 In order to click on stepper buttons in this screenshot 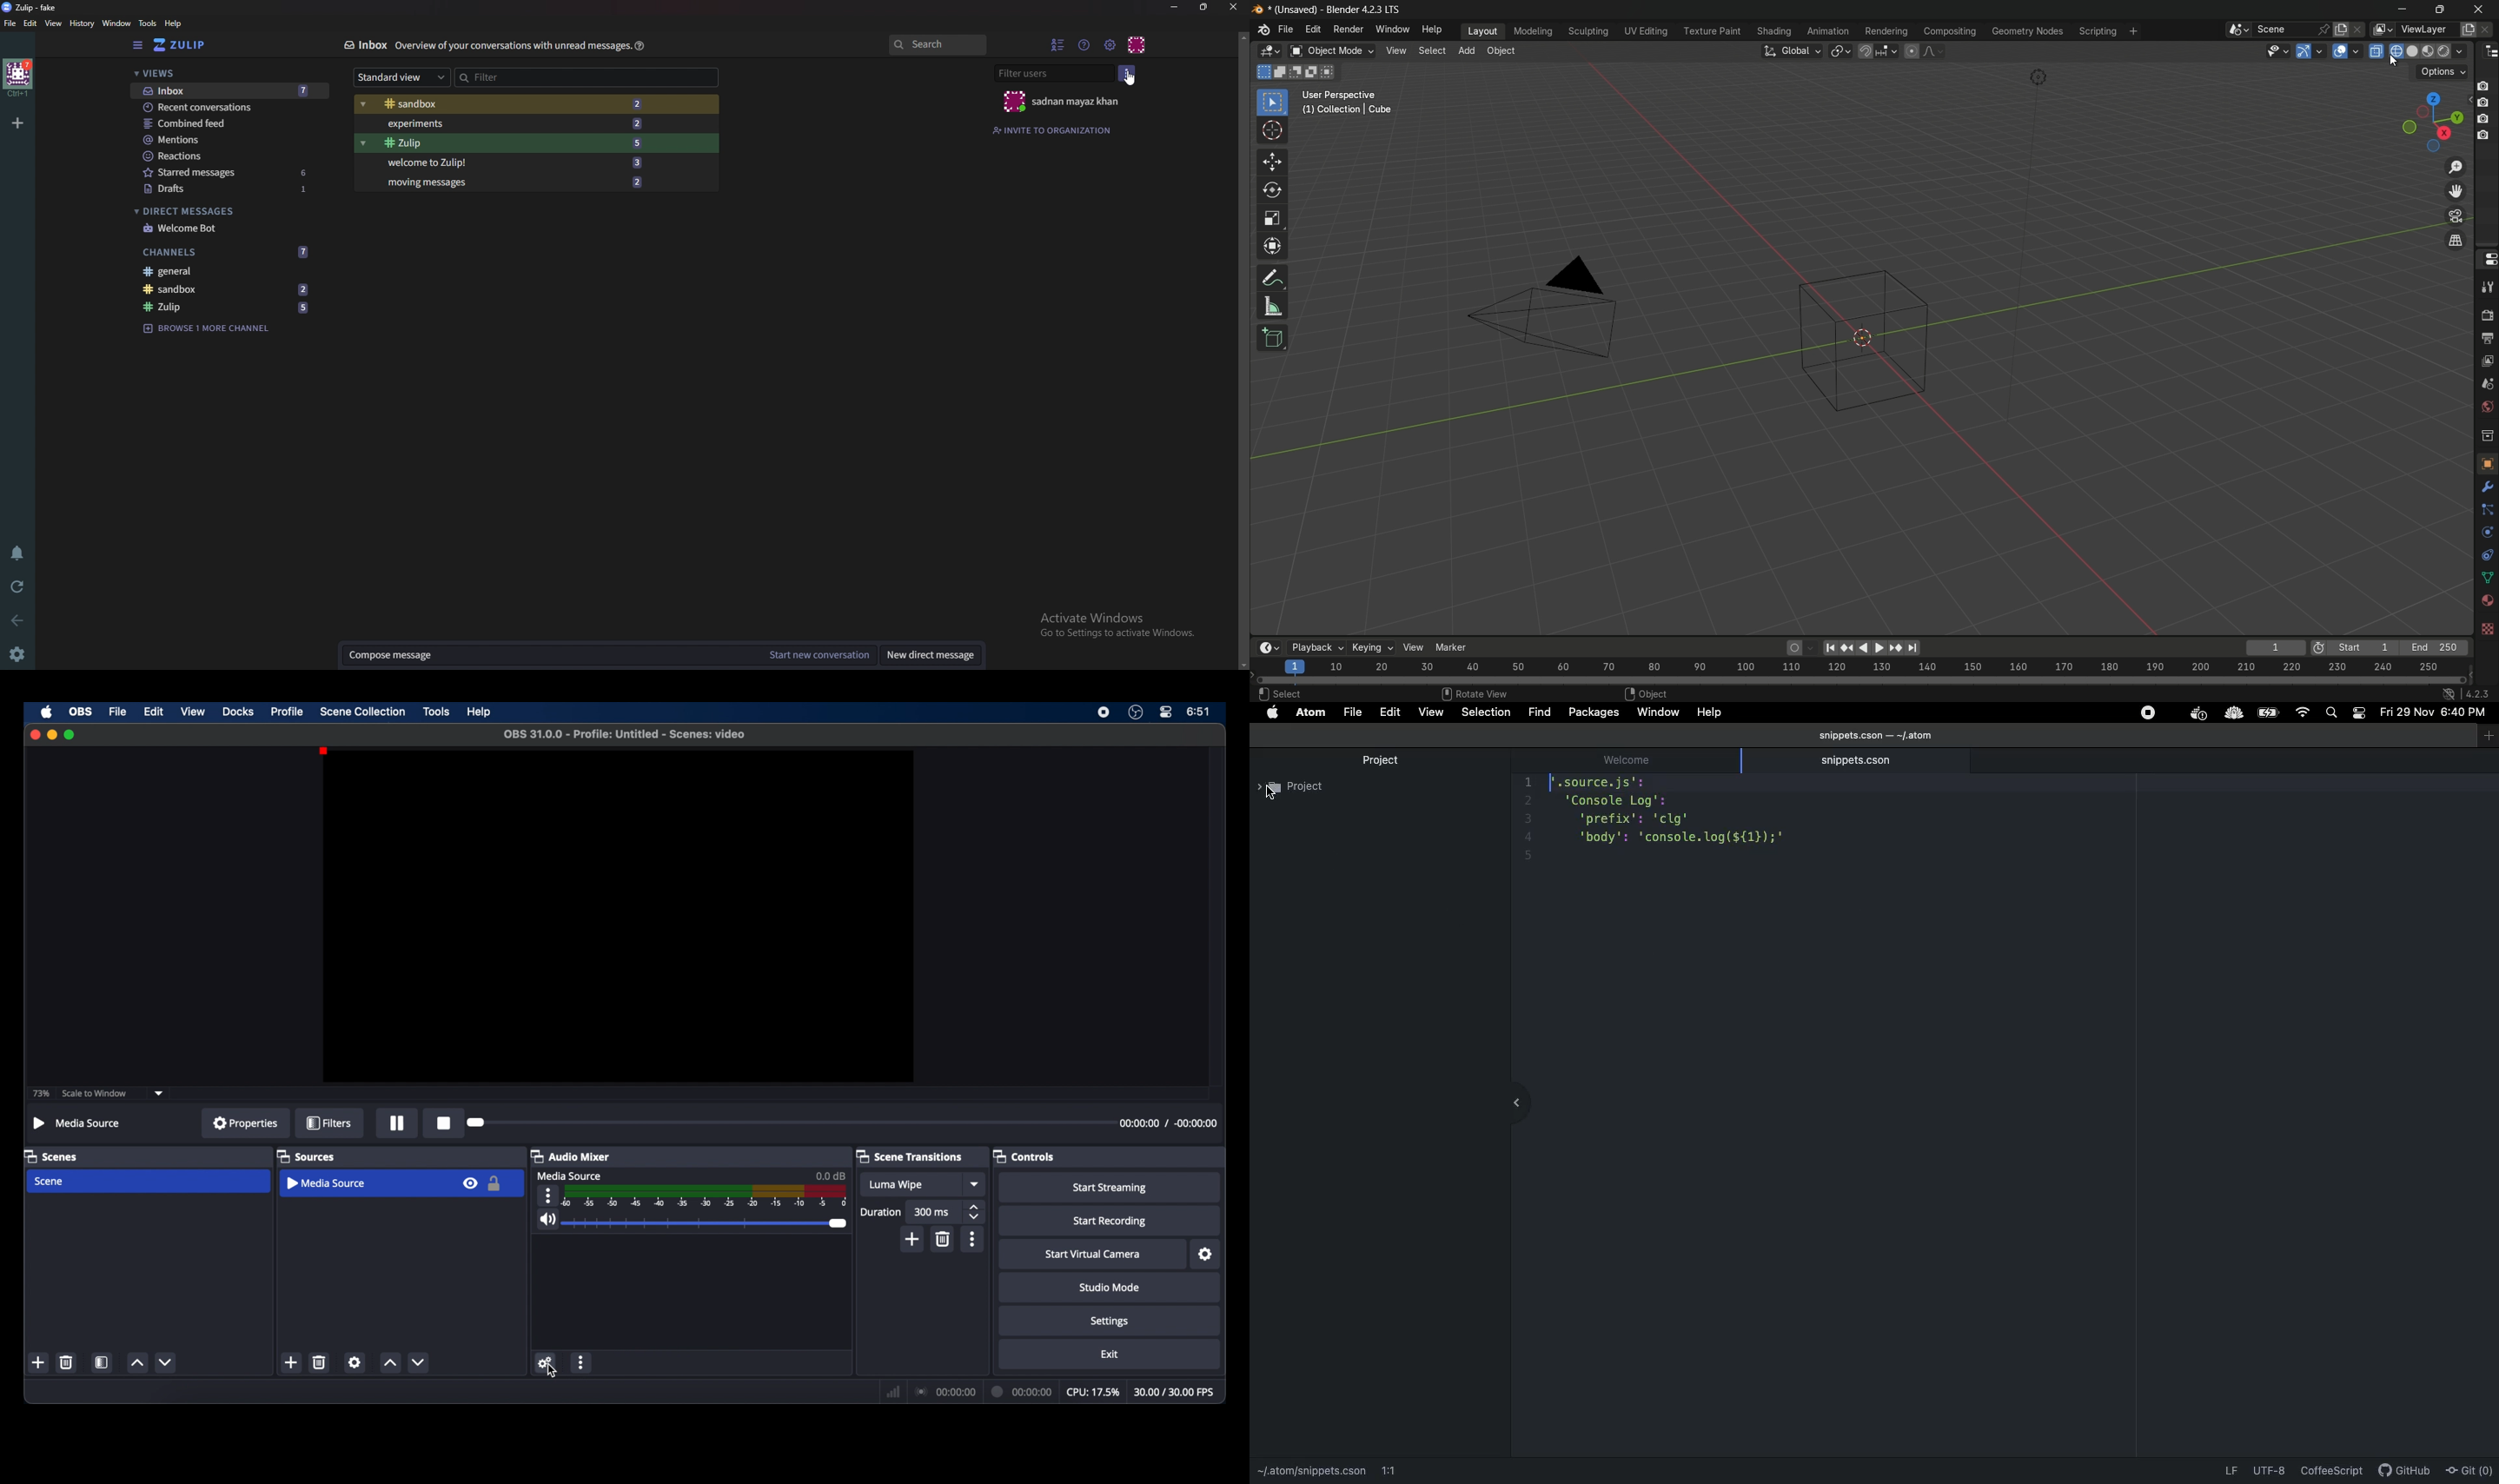, I will do `click(975, 1212)`.